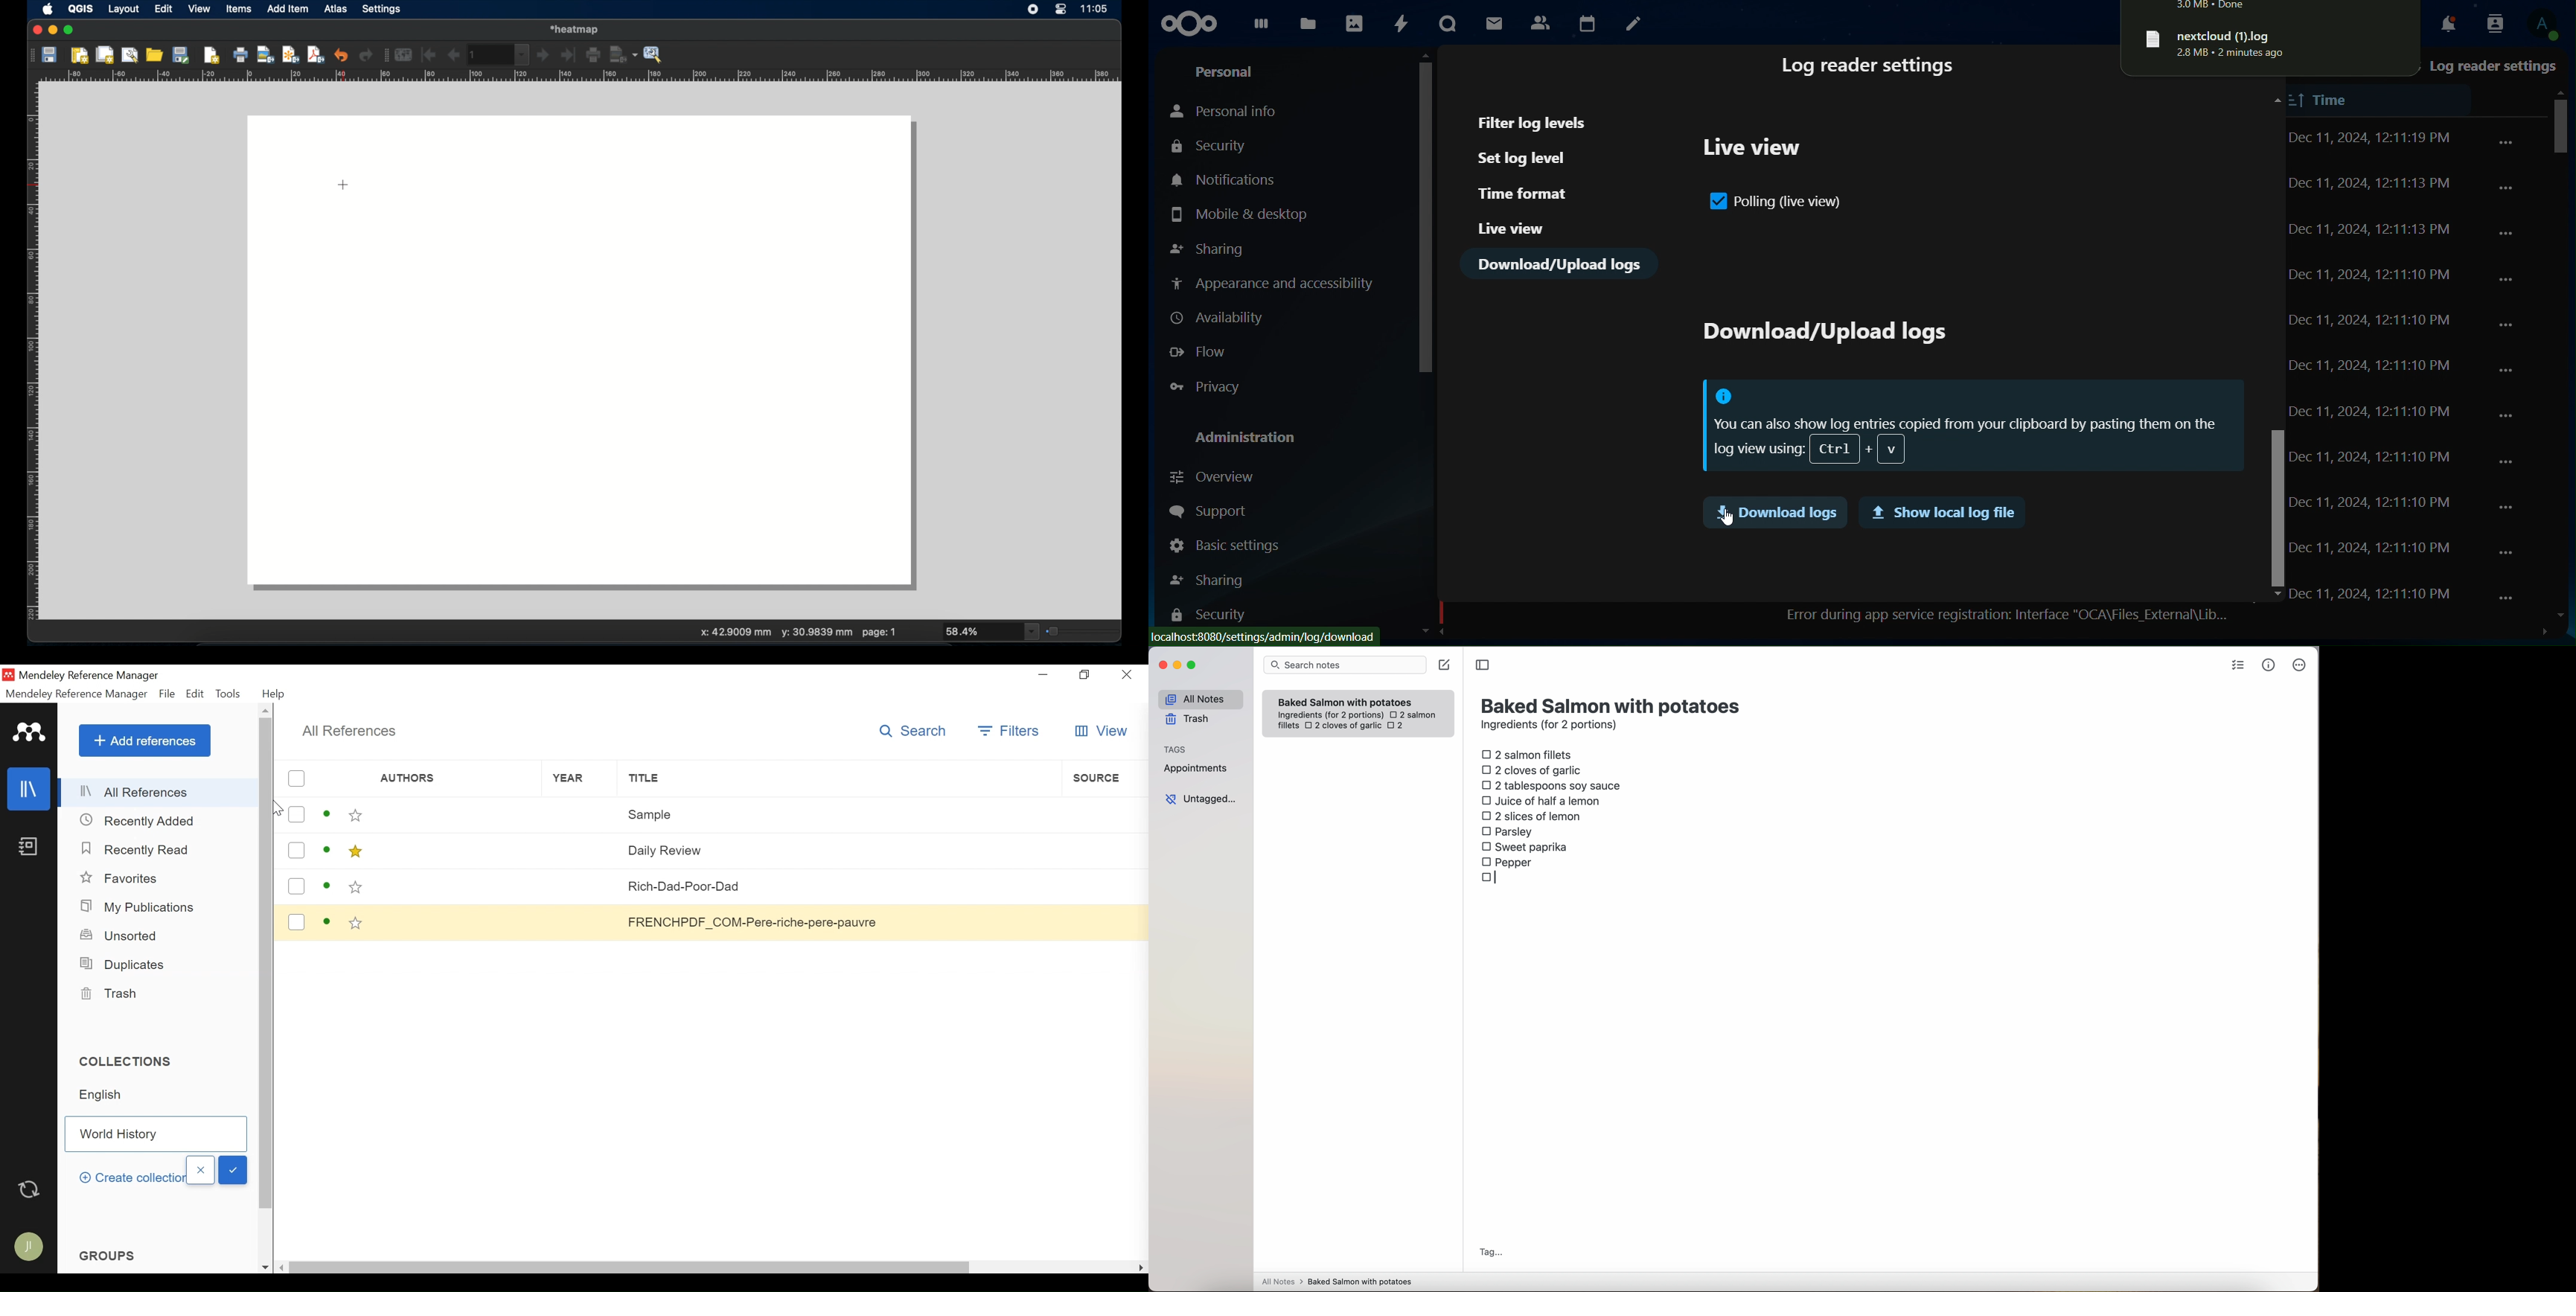 This screenshot has height=1316, width=2576. What do you see at coordinates (131, 1061) in the screenshot?
I see `Collections` at bounding box center [131, 1061].